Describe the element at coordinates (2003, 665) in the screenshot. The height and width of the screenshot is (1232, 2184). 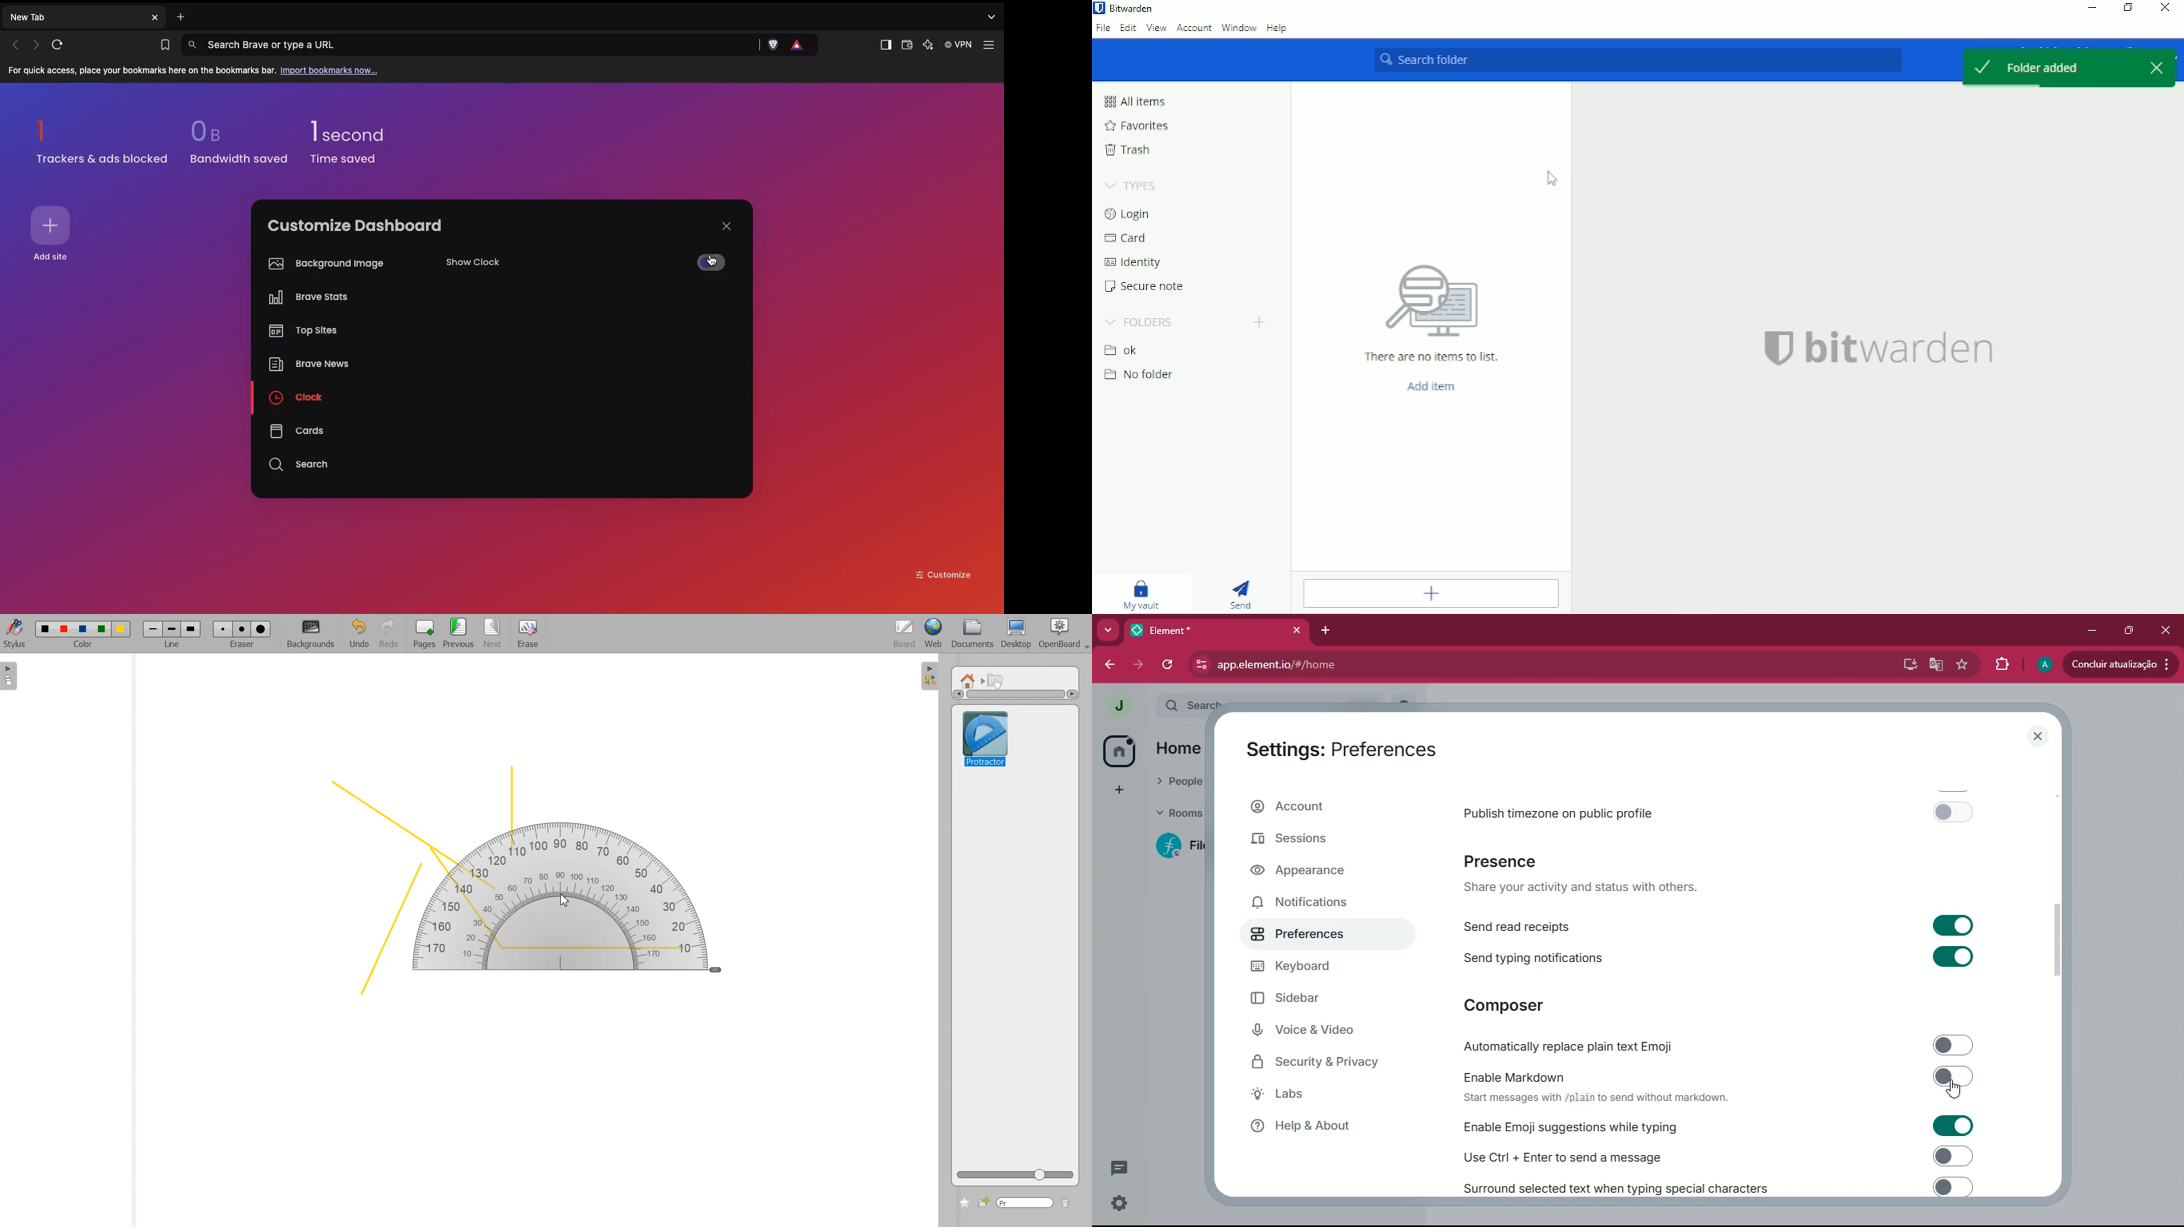
I see `extensions` at that location.